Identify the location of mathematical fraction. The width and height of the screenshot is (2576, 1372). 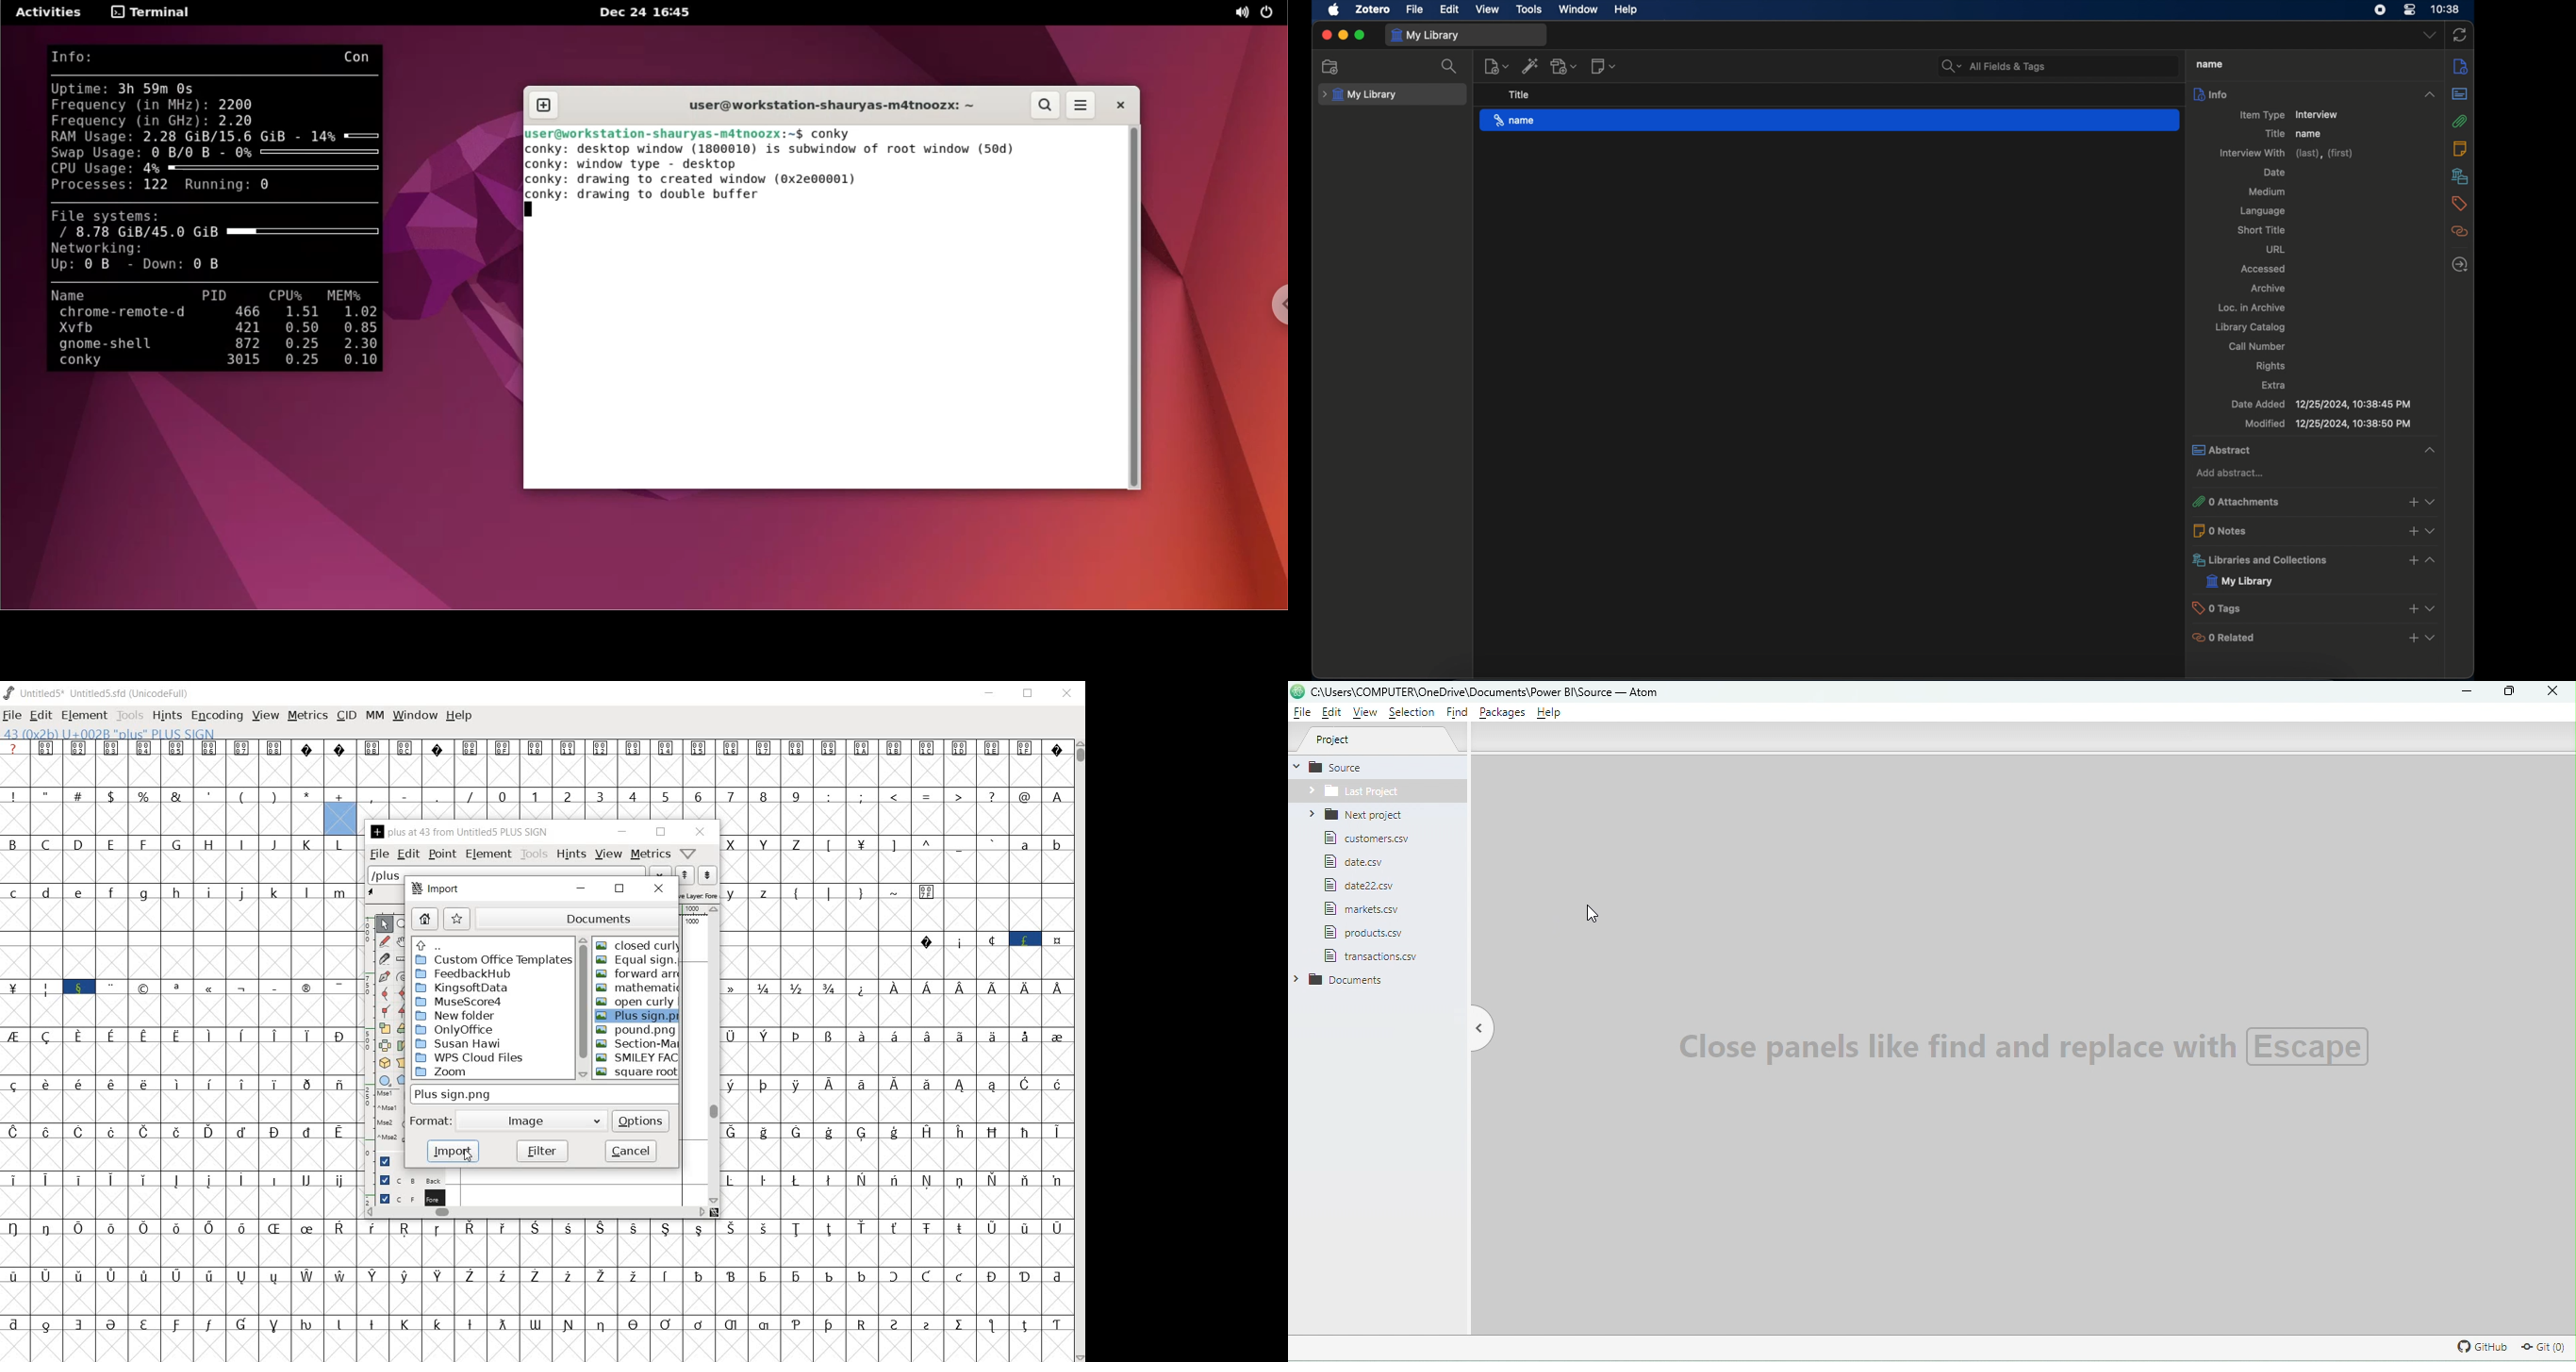
(785, 1003).